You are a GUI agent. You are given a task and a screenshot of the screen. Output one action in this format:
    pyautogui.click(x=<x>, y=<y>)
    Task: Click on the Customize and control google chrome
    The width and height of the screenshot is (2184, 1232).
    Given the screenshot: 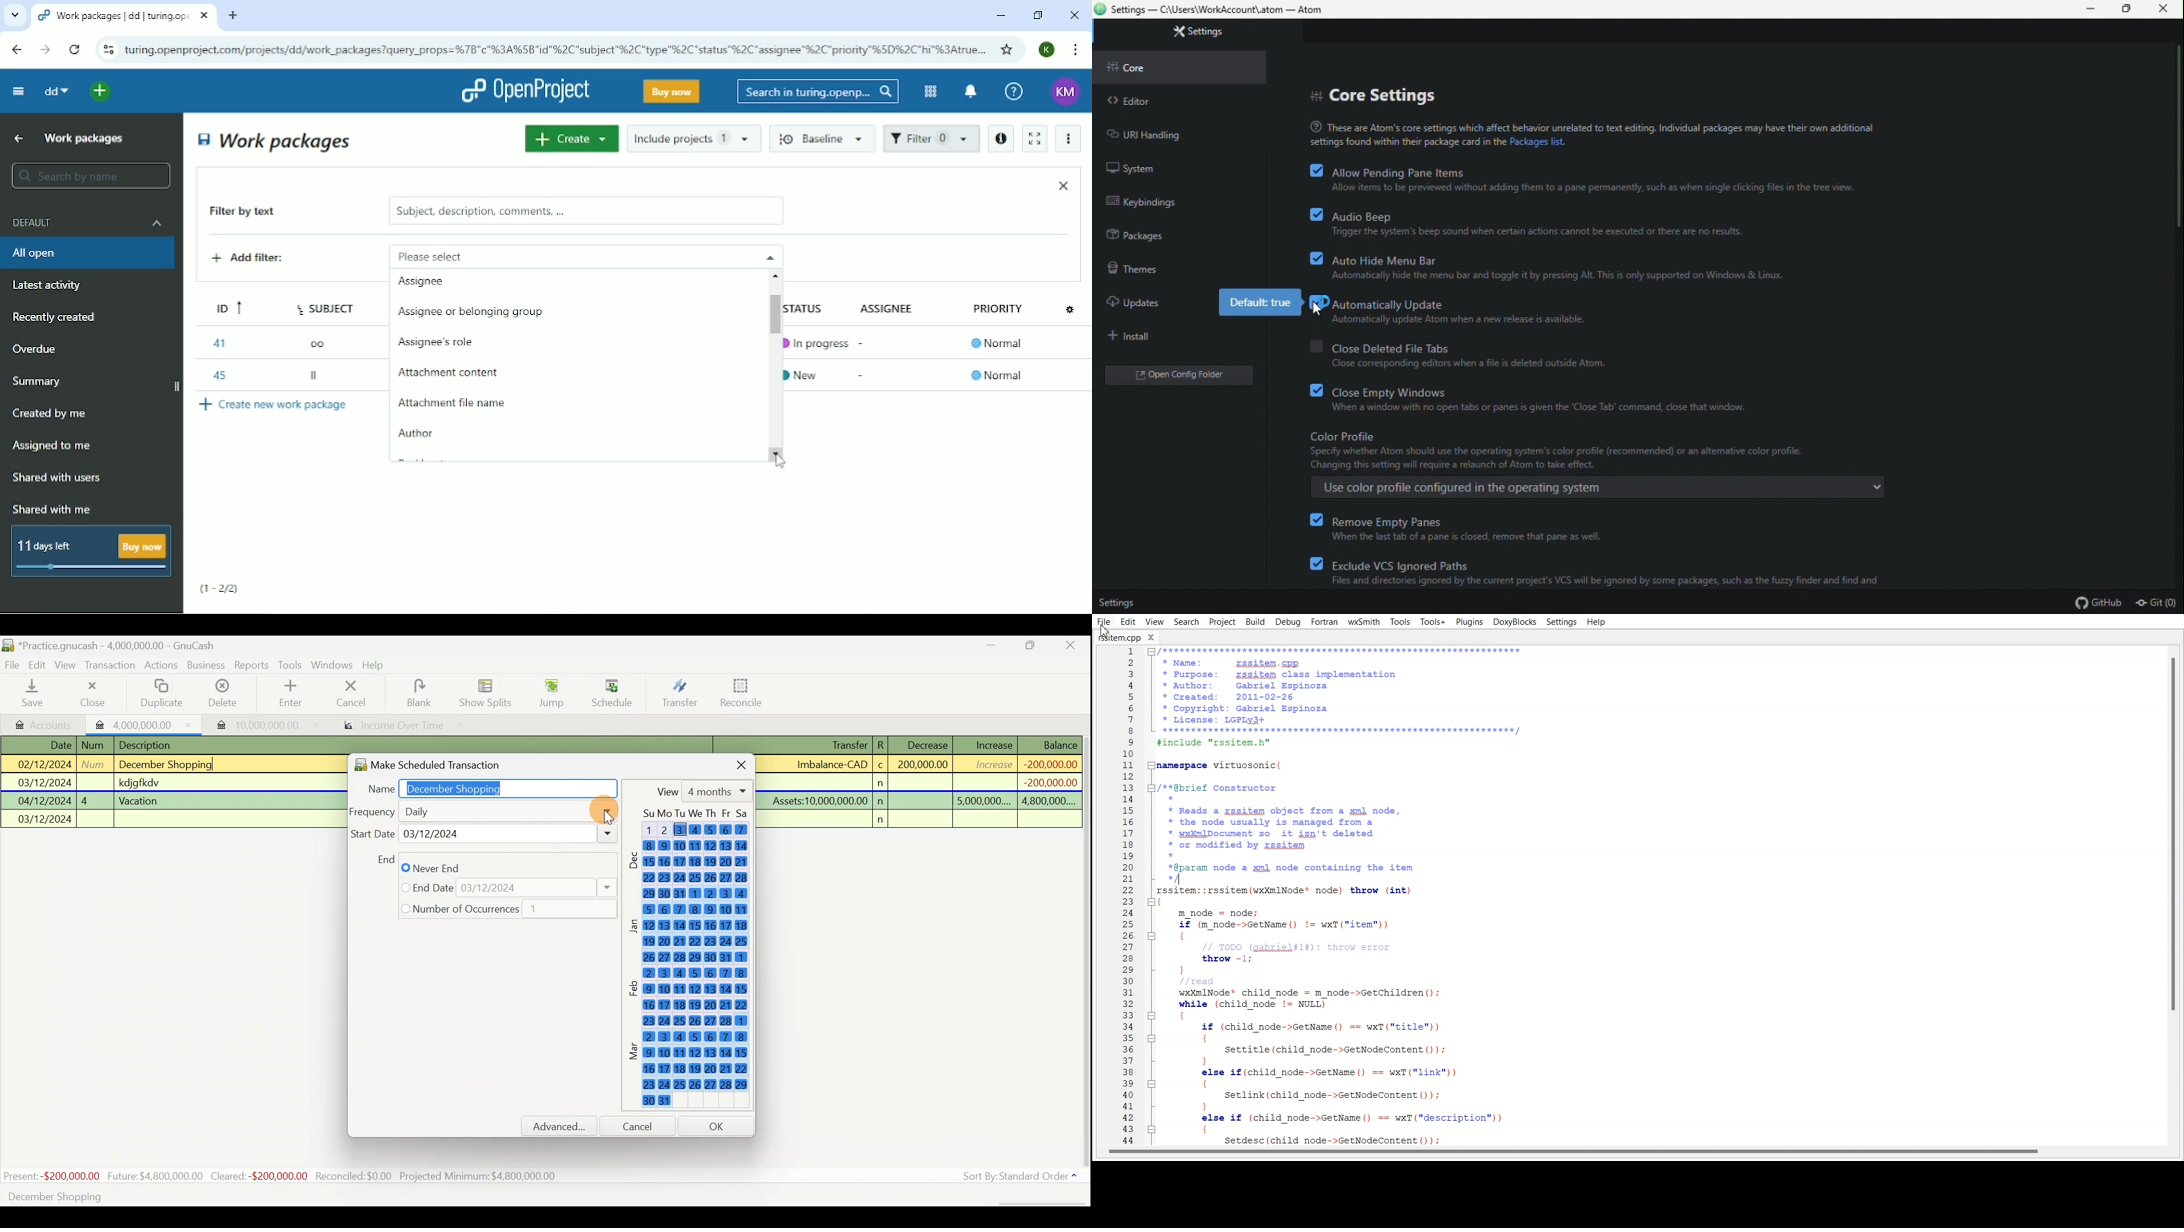 What is the action you would take?
    pyautogui.click(x=1077, y=50)
    